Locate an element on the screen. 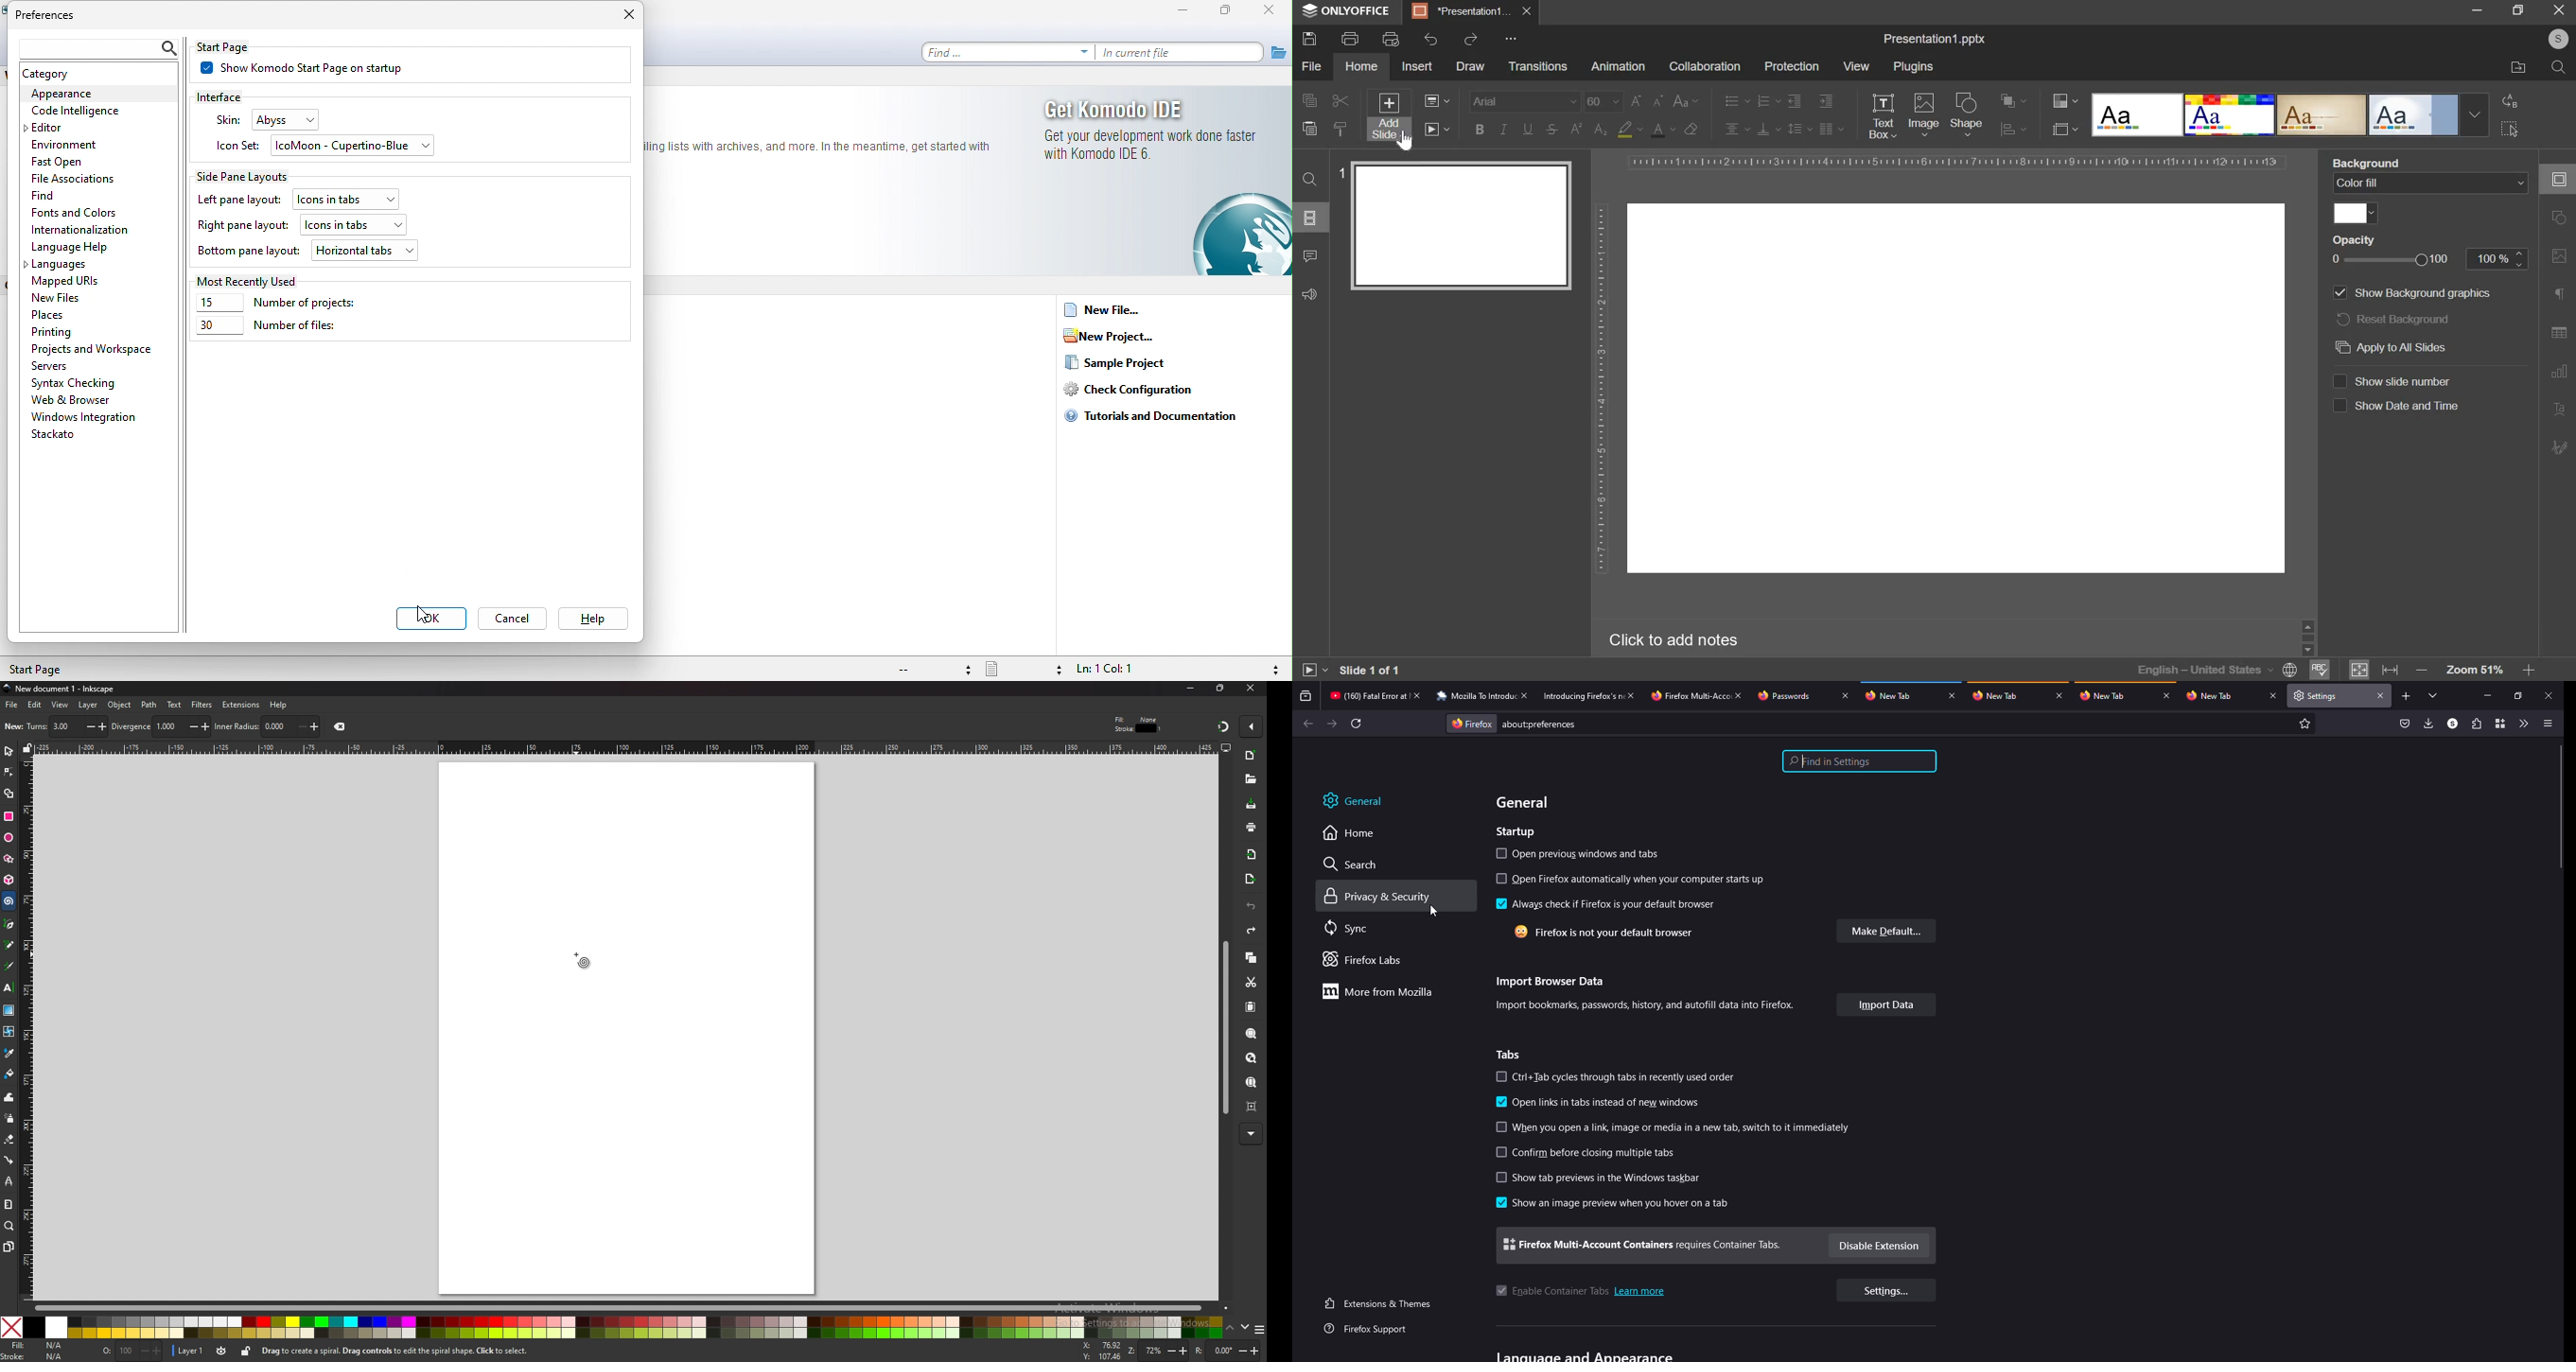  close is located at coordinates (2168, 696).